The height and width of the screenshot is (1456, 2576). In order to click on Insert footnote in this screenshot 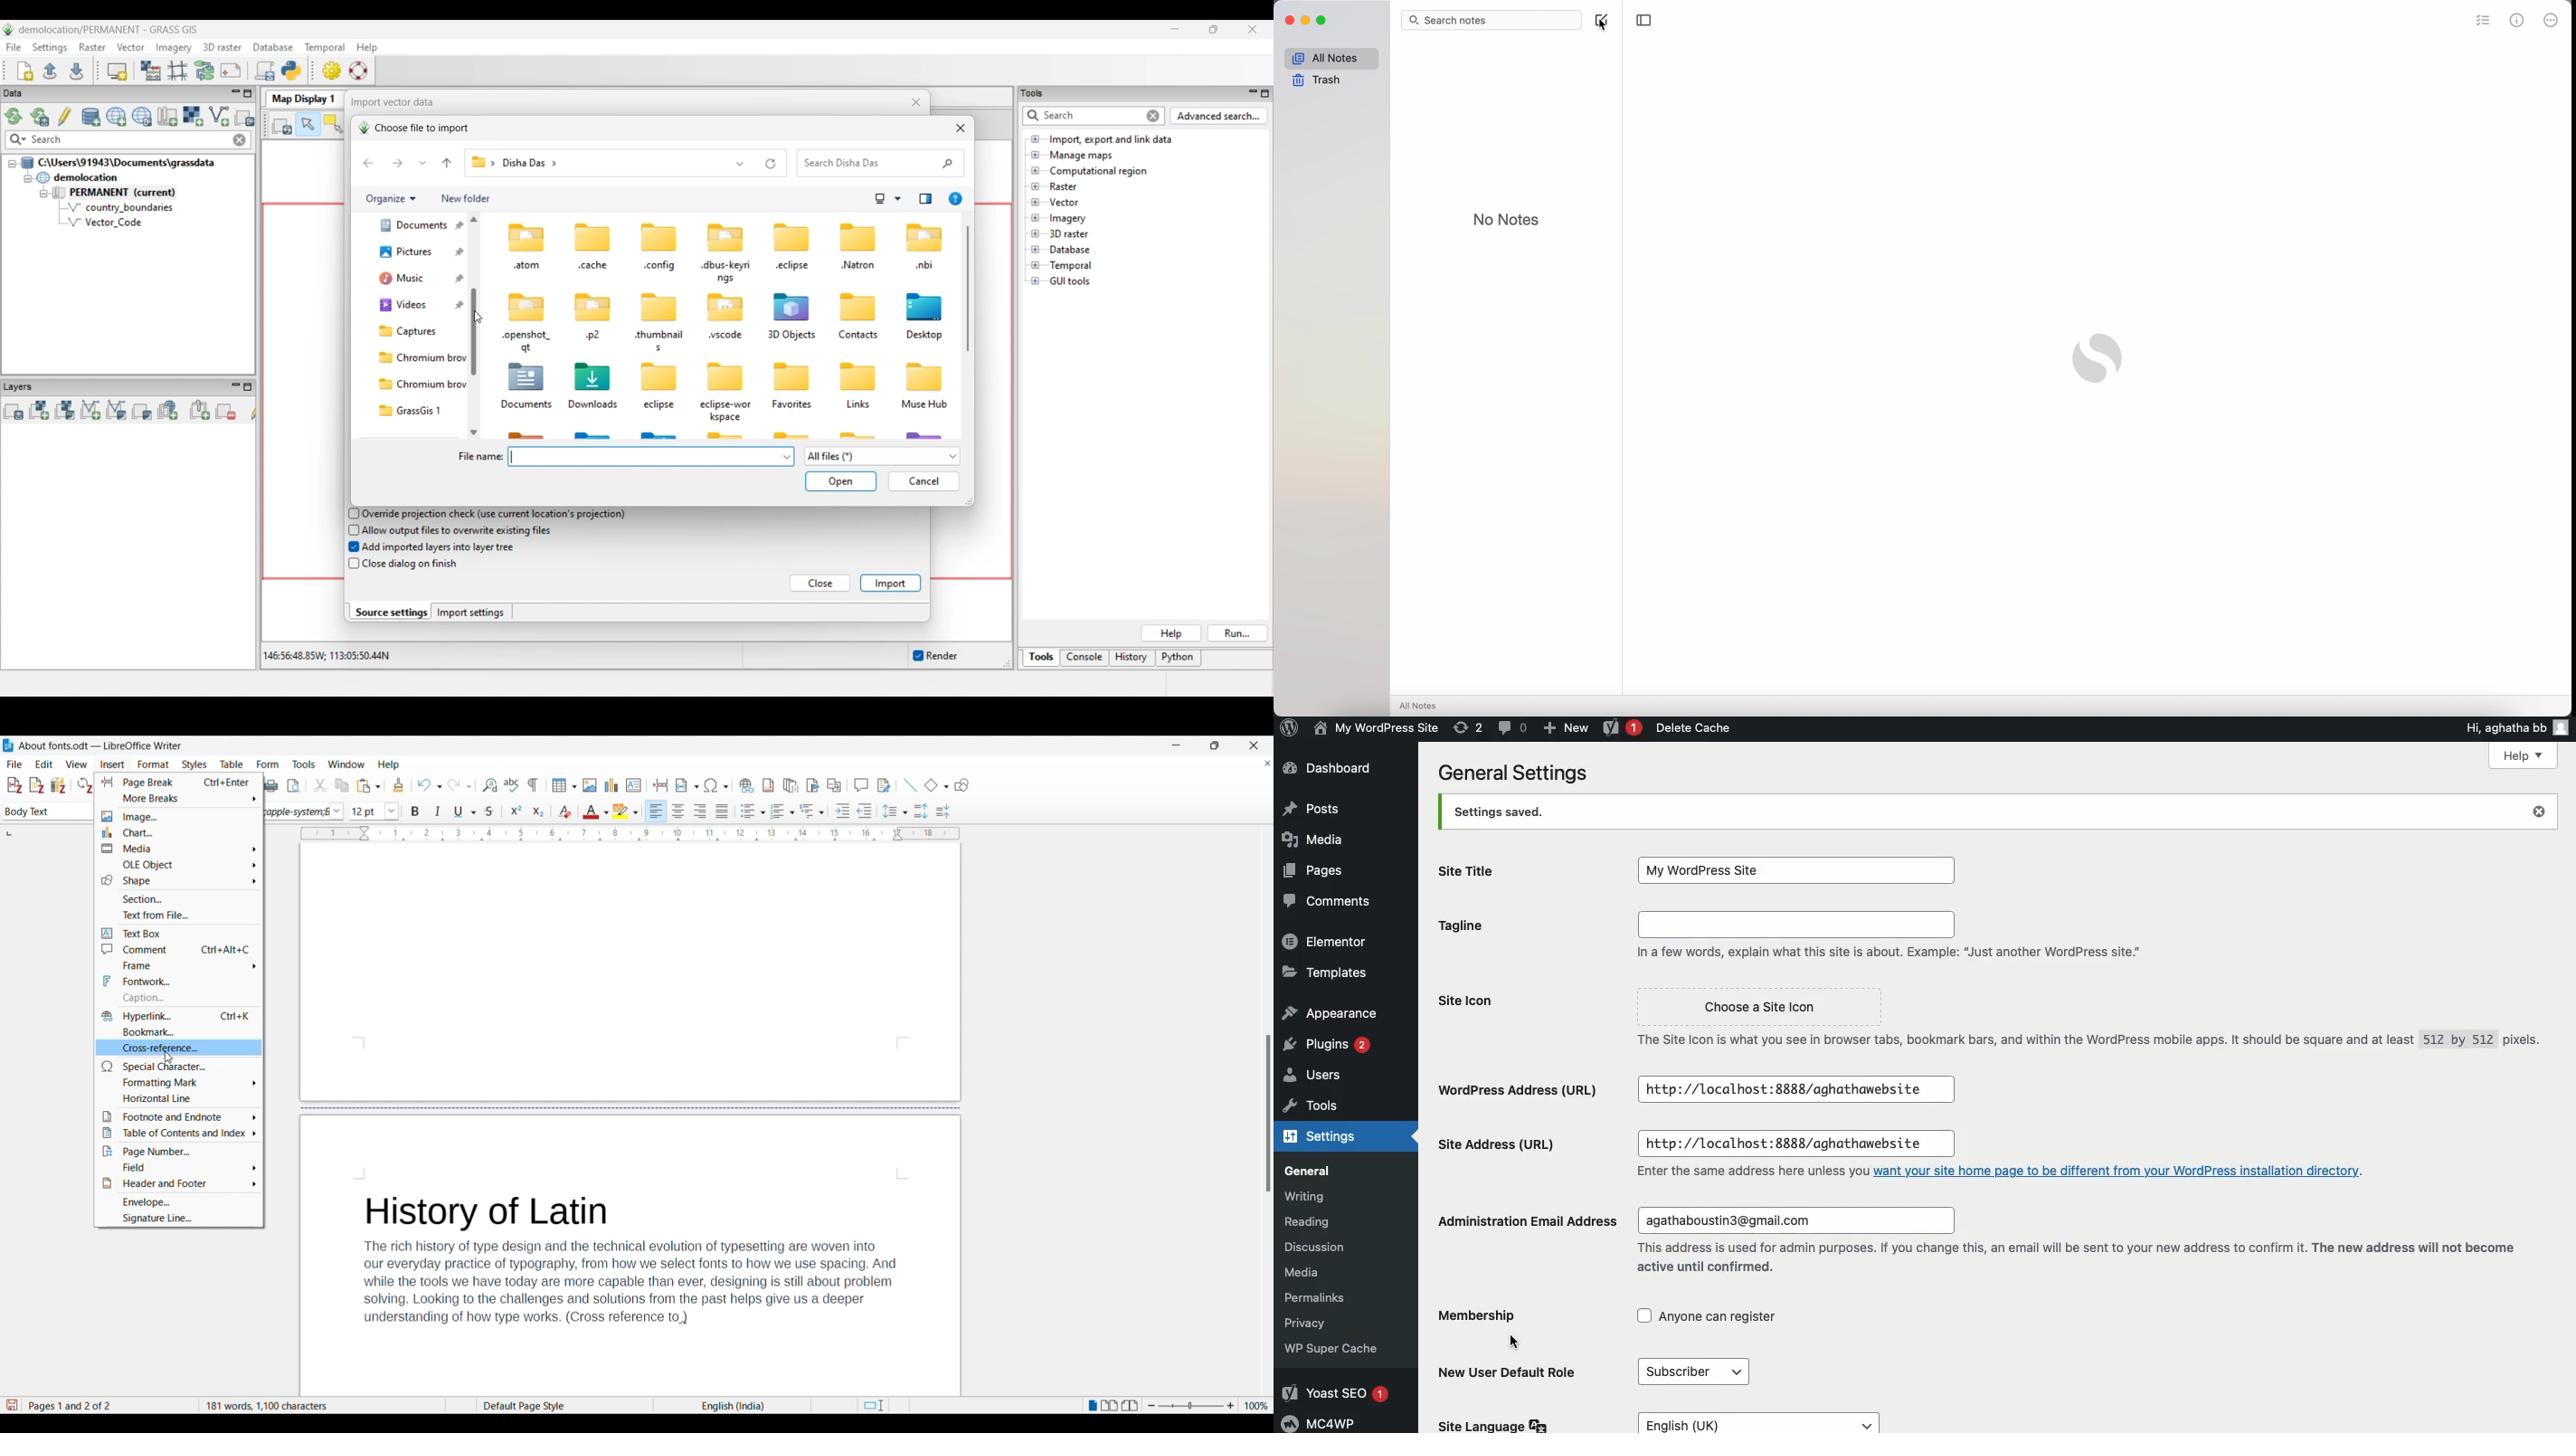, I will do `click(767, 785)`.